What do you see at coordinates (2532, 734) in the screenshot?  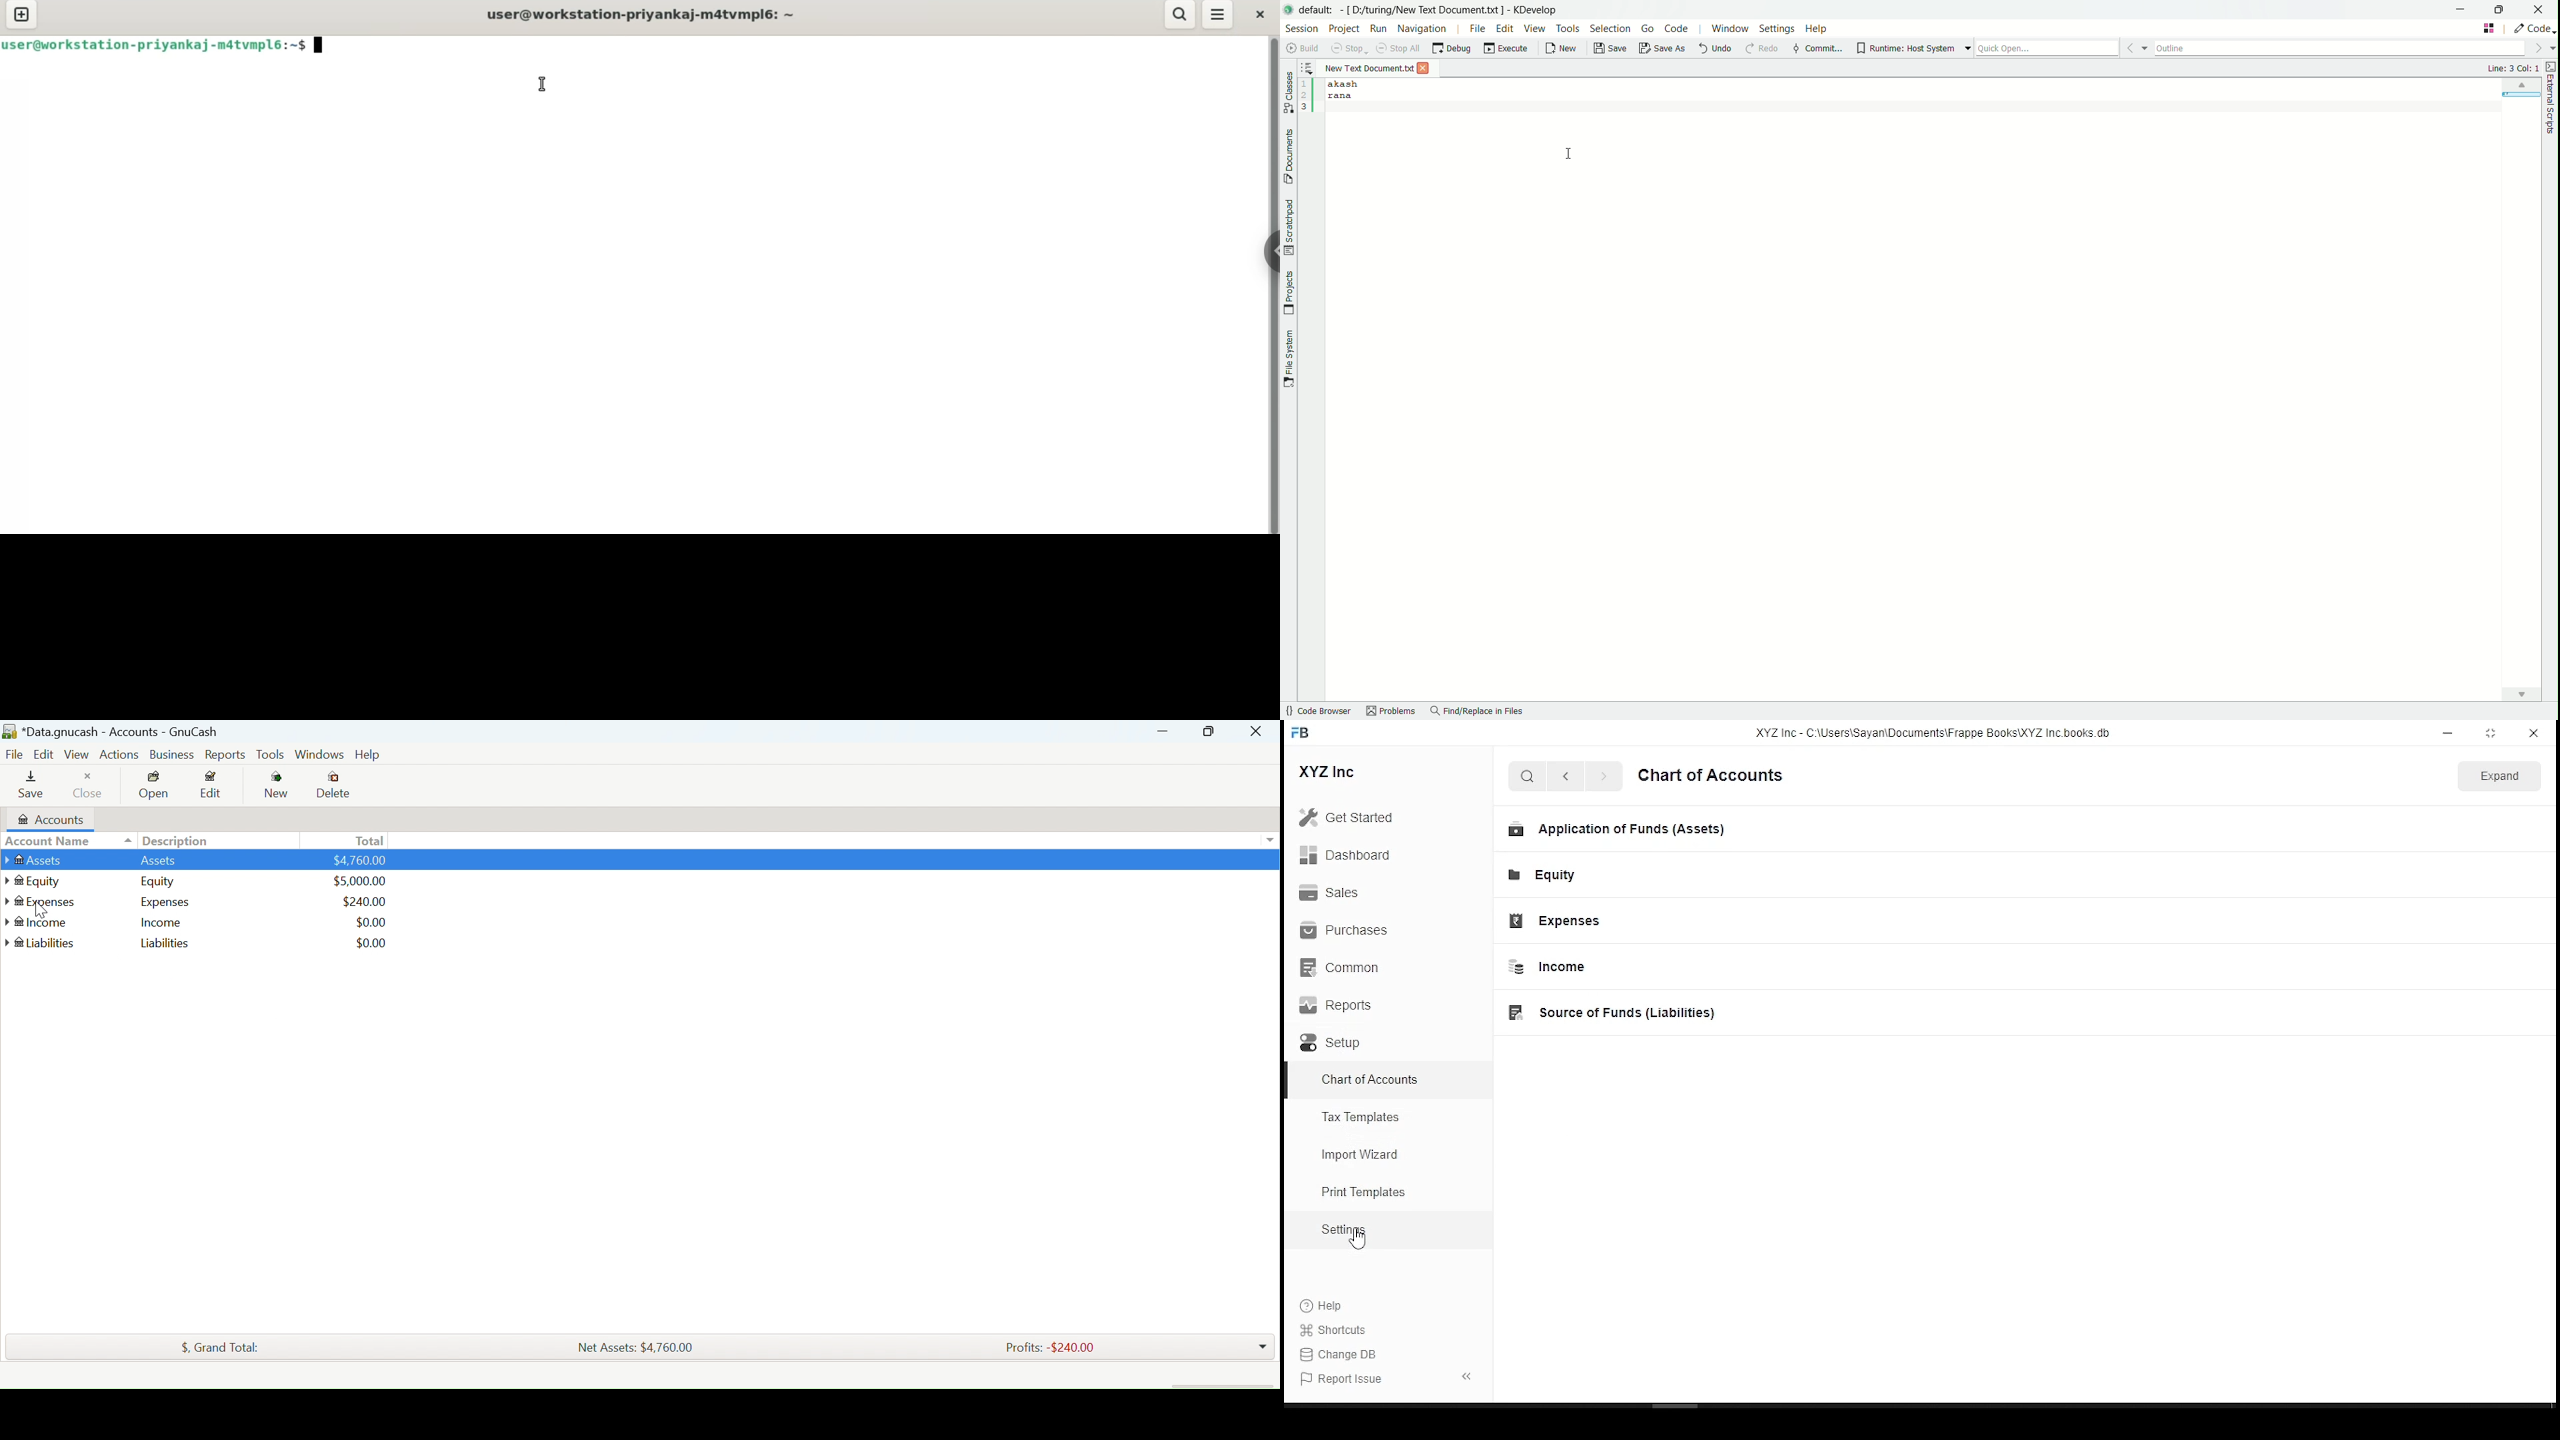 I see `close window` at bounding box center [2532, 734].